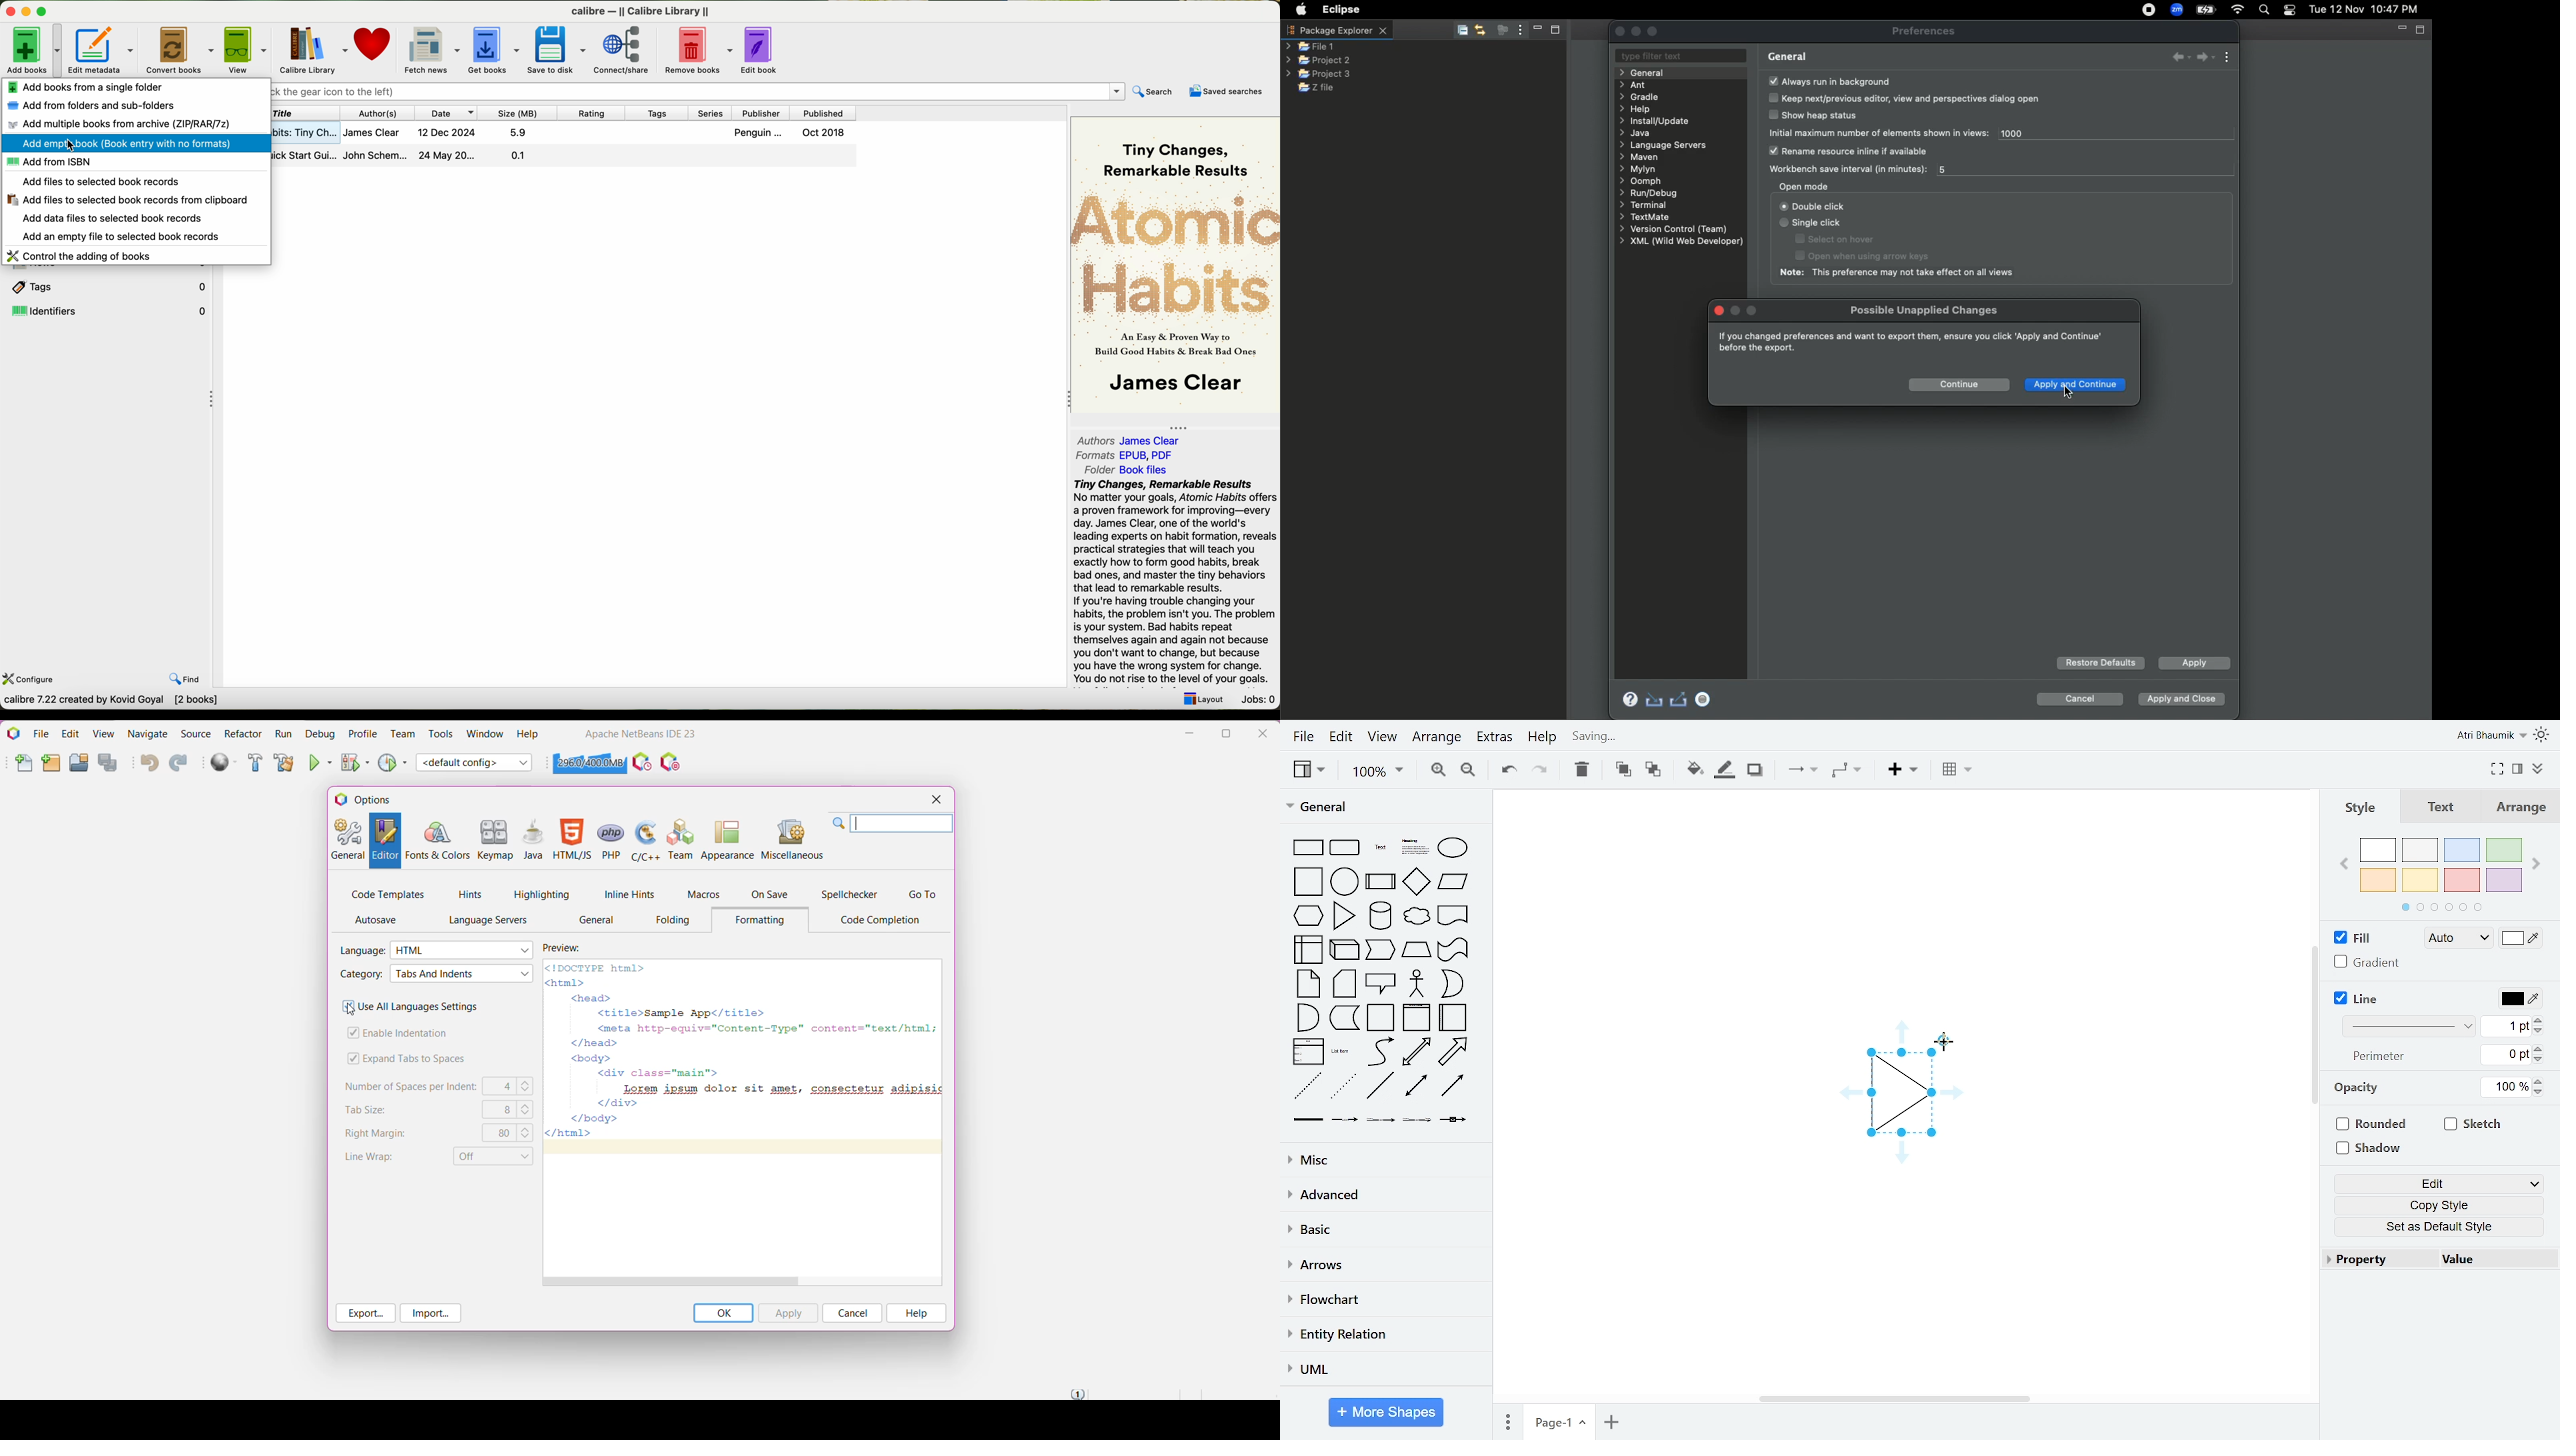  I want to click on connector, so click(1802, 770).